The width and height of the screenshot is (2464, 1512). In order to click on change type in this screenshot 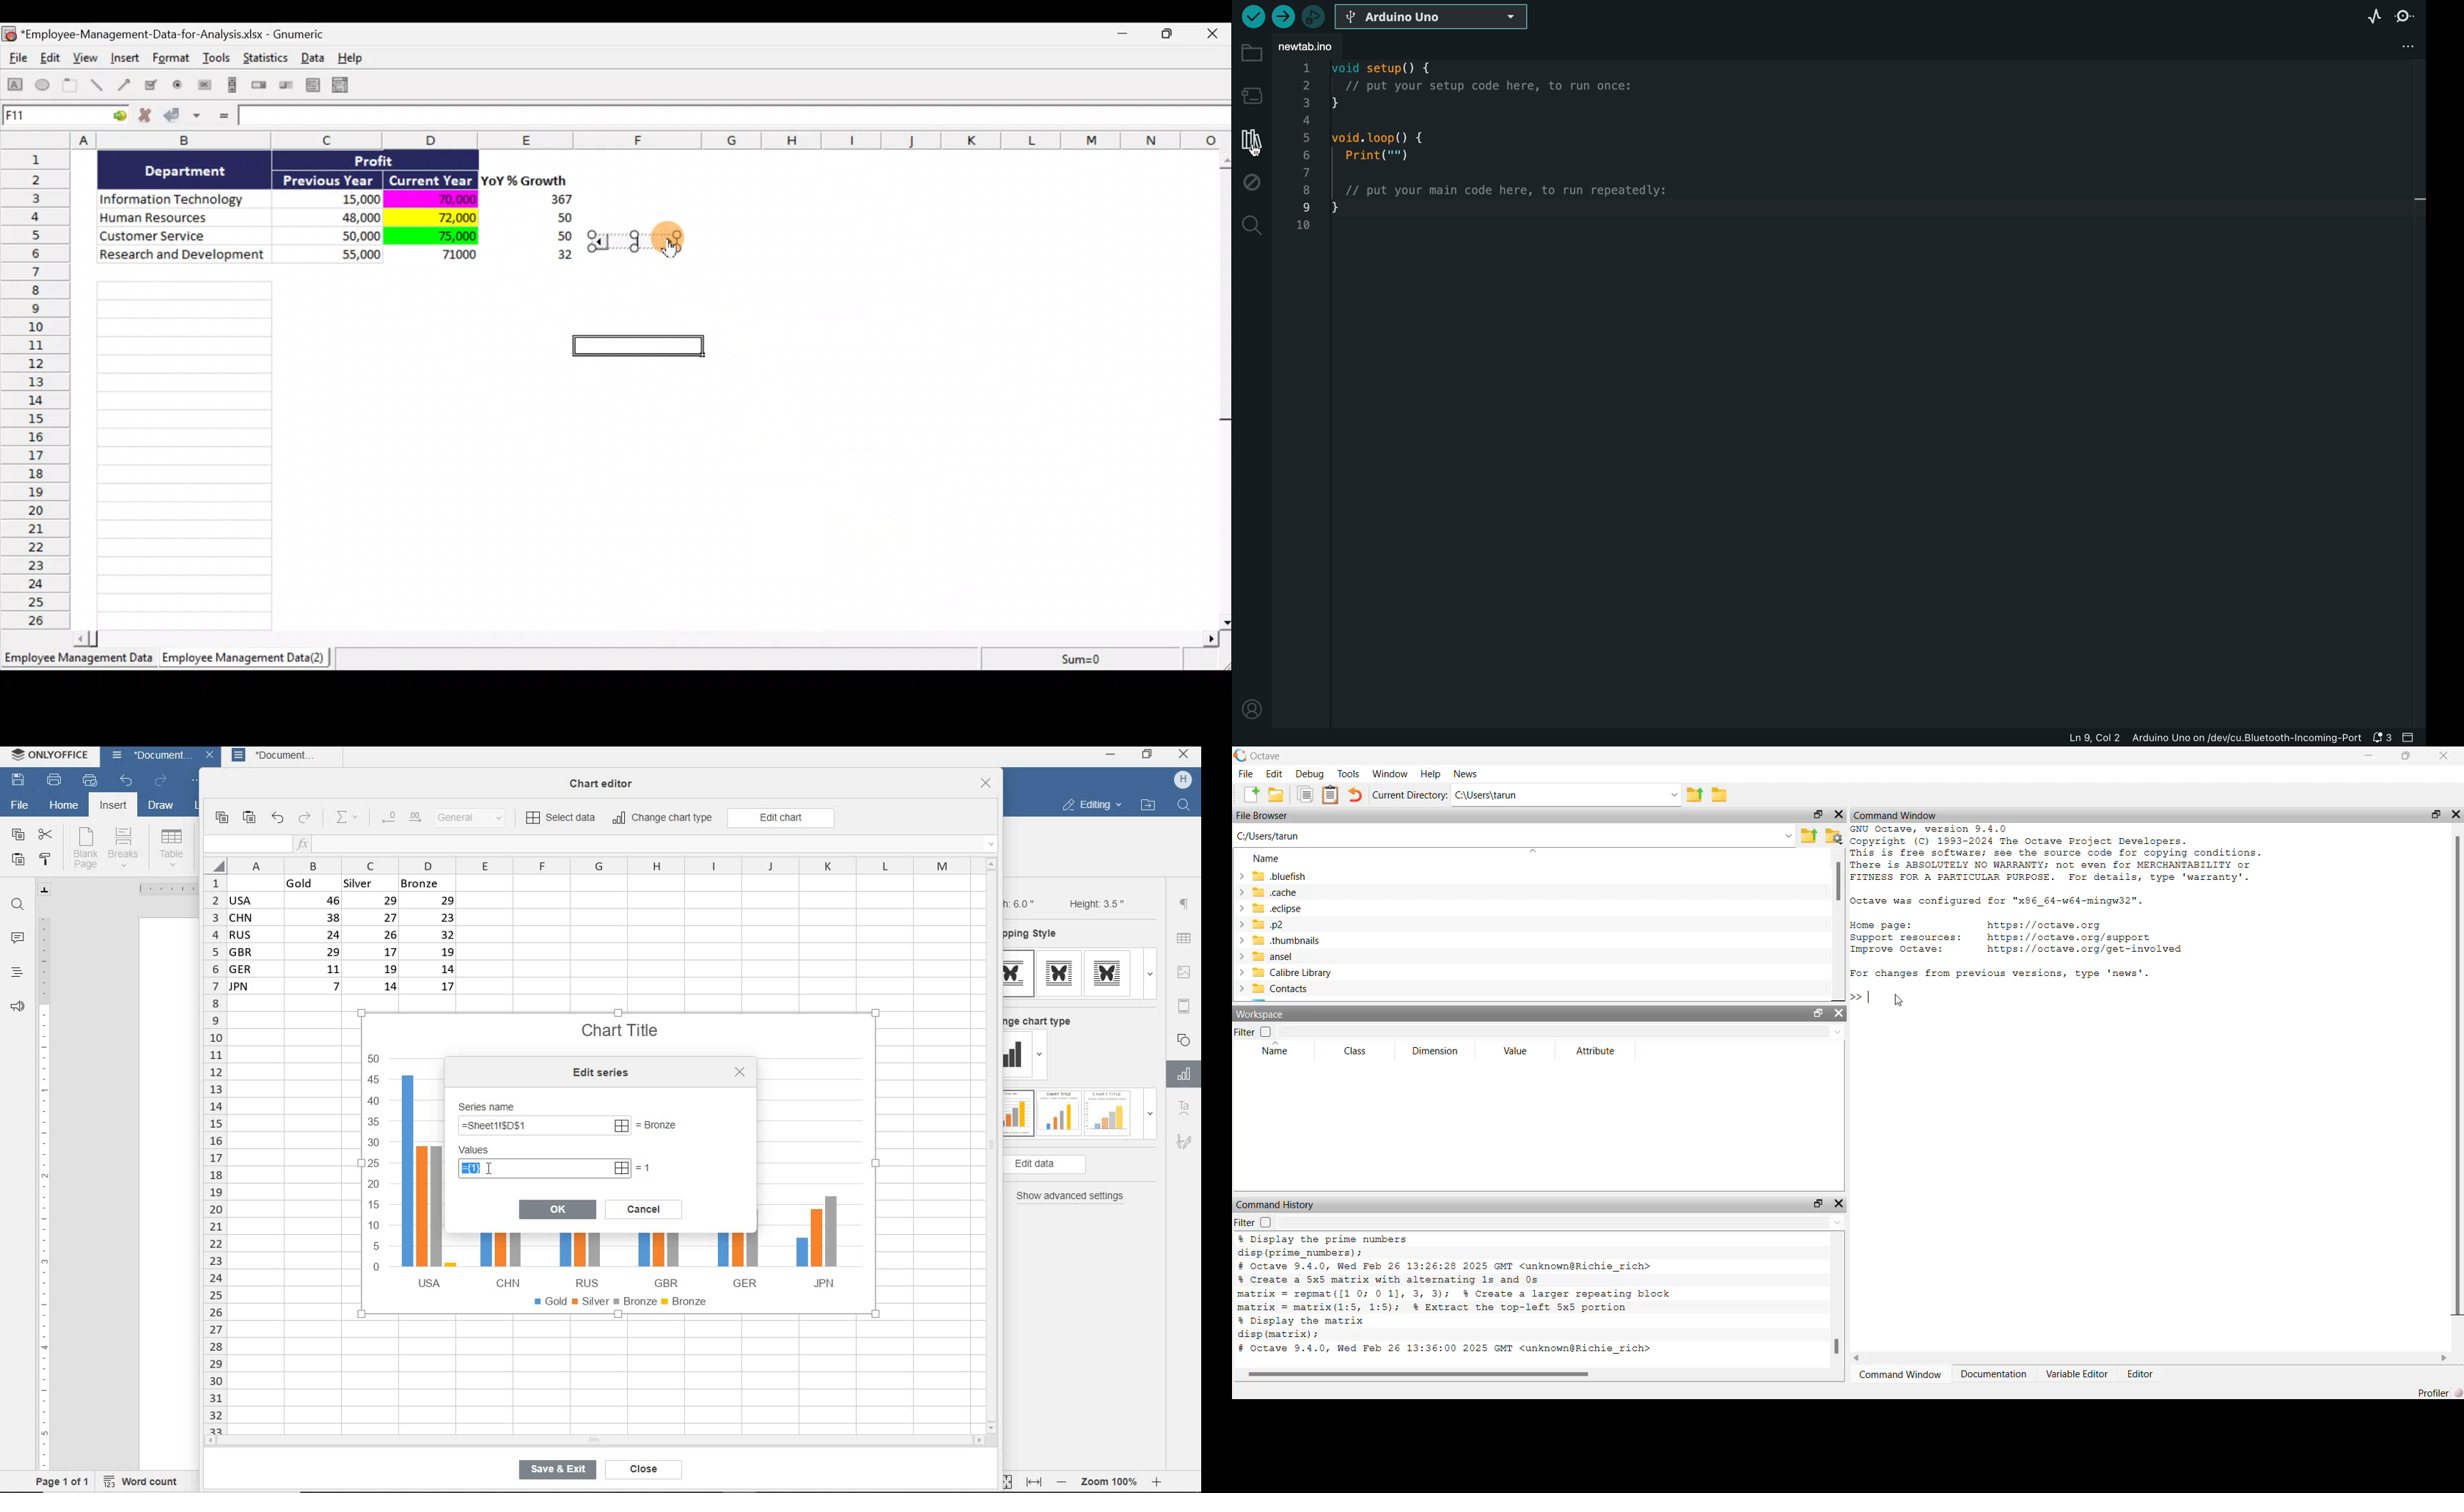, I will do `click(1018, 1055)`.